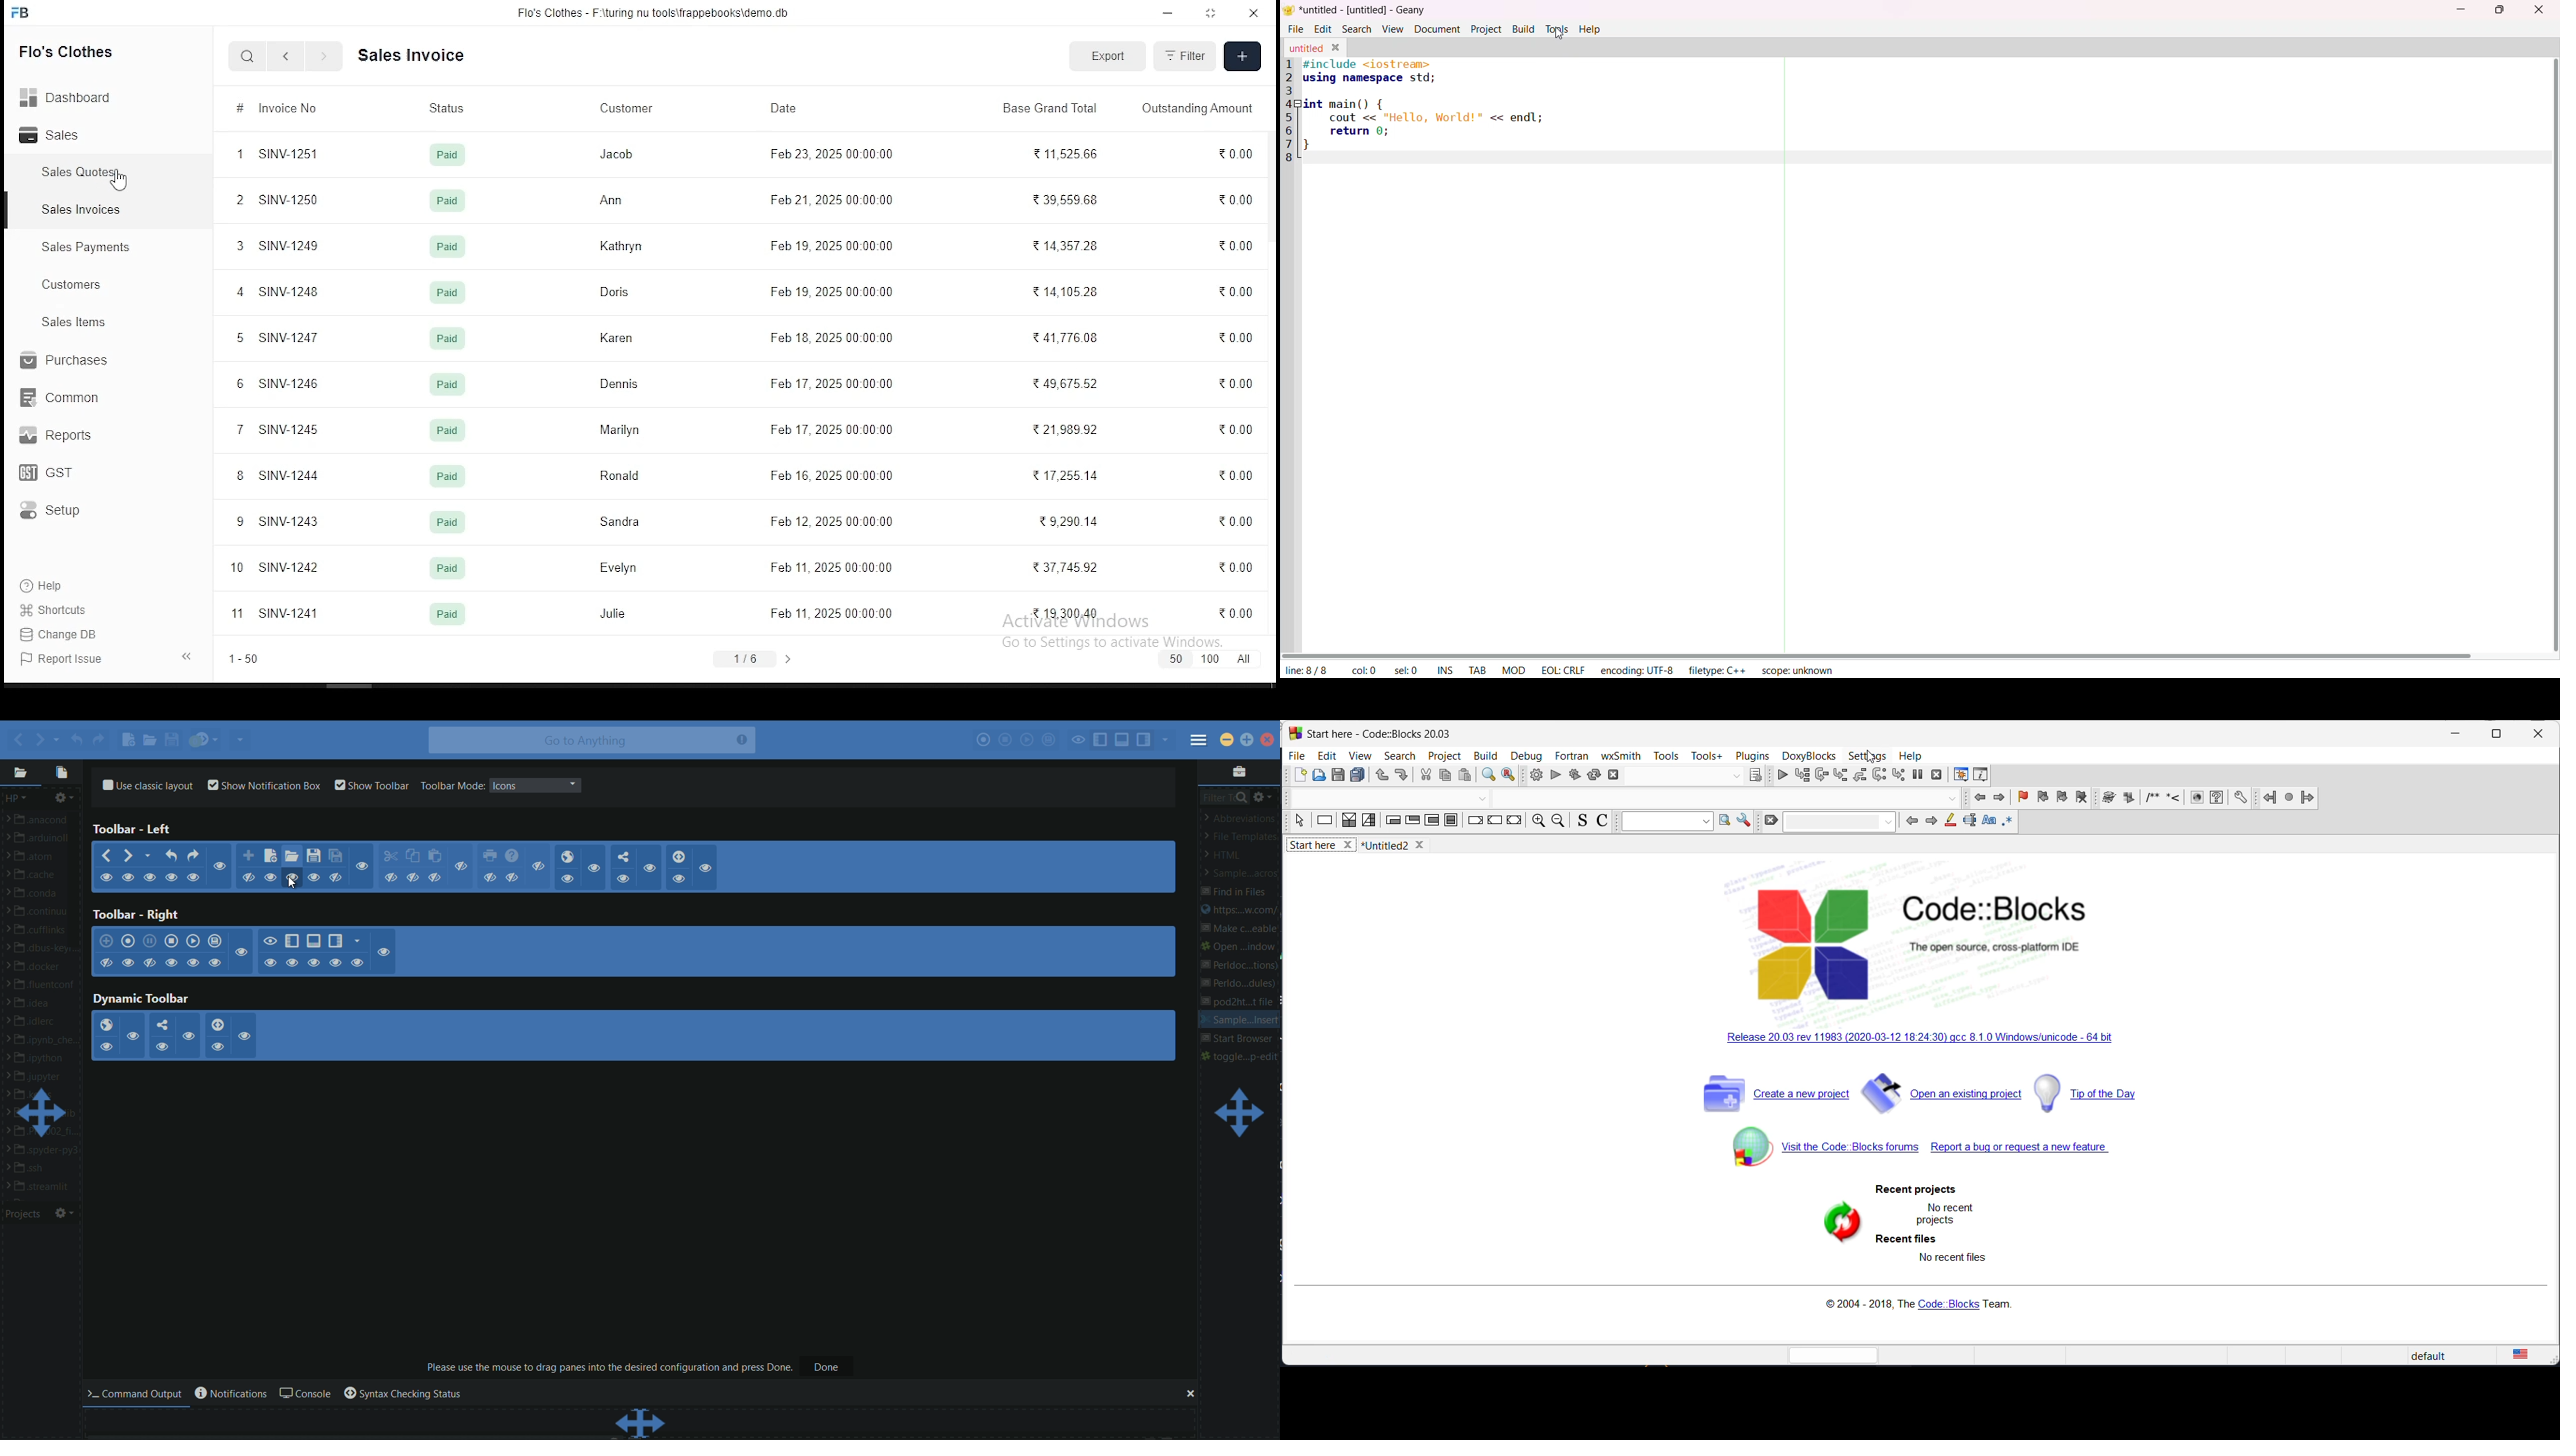 Image resolution: width=2576 pixels, height=1456 pixels. Describe the element at coordinates (835, 568) in the screenshot. I see `Feb 11, 2025 00:00:00` at that location.